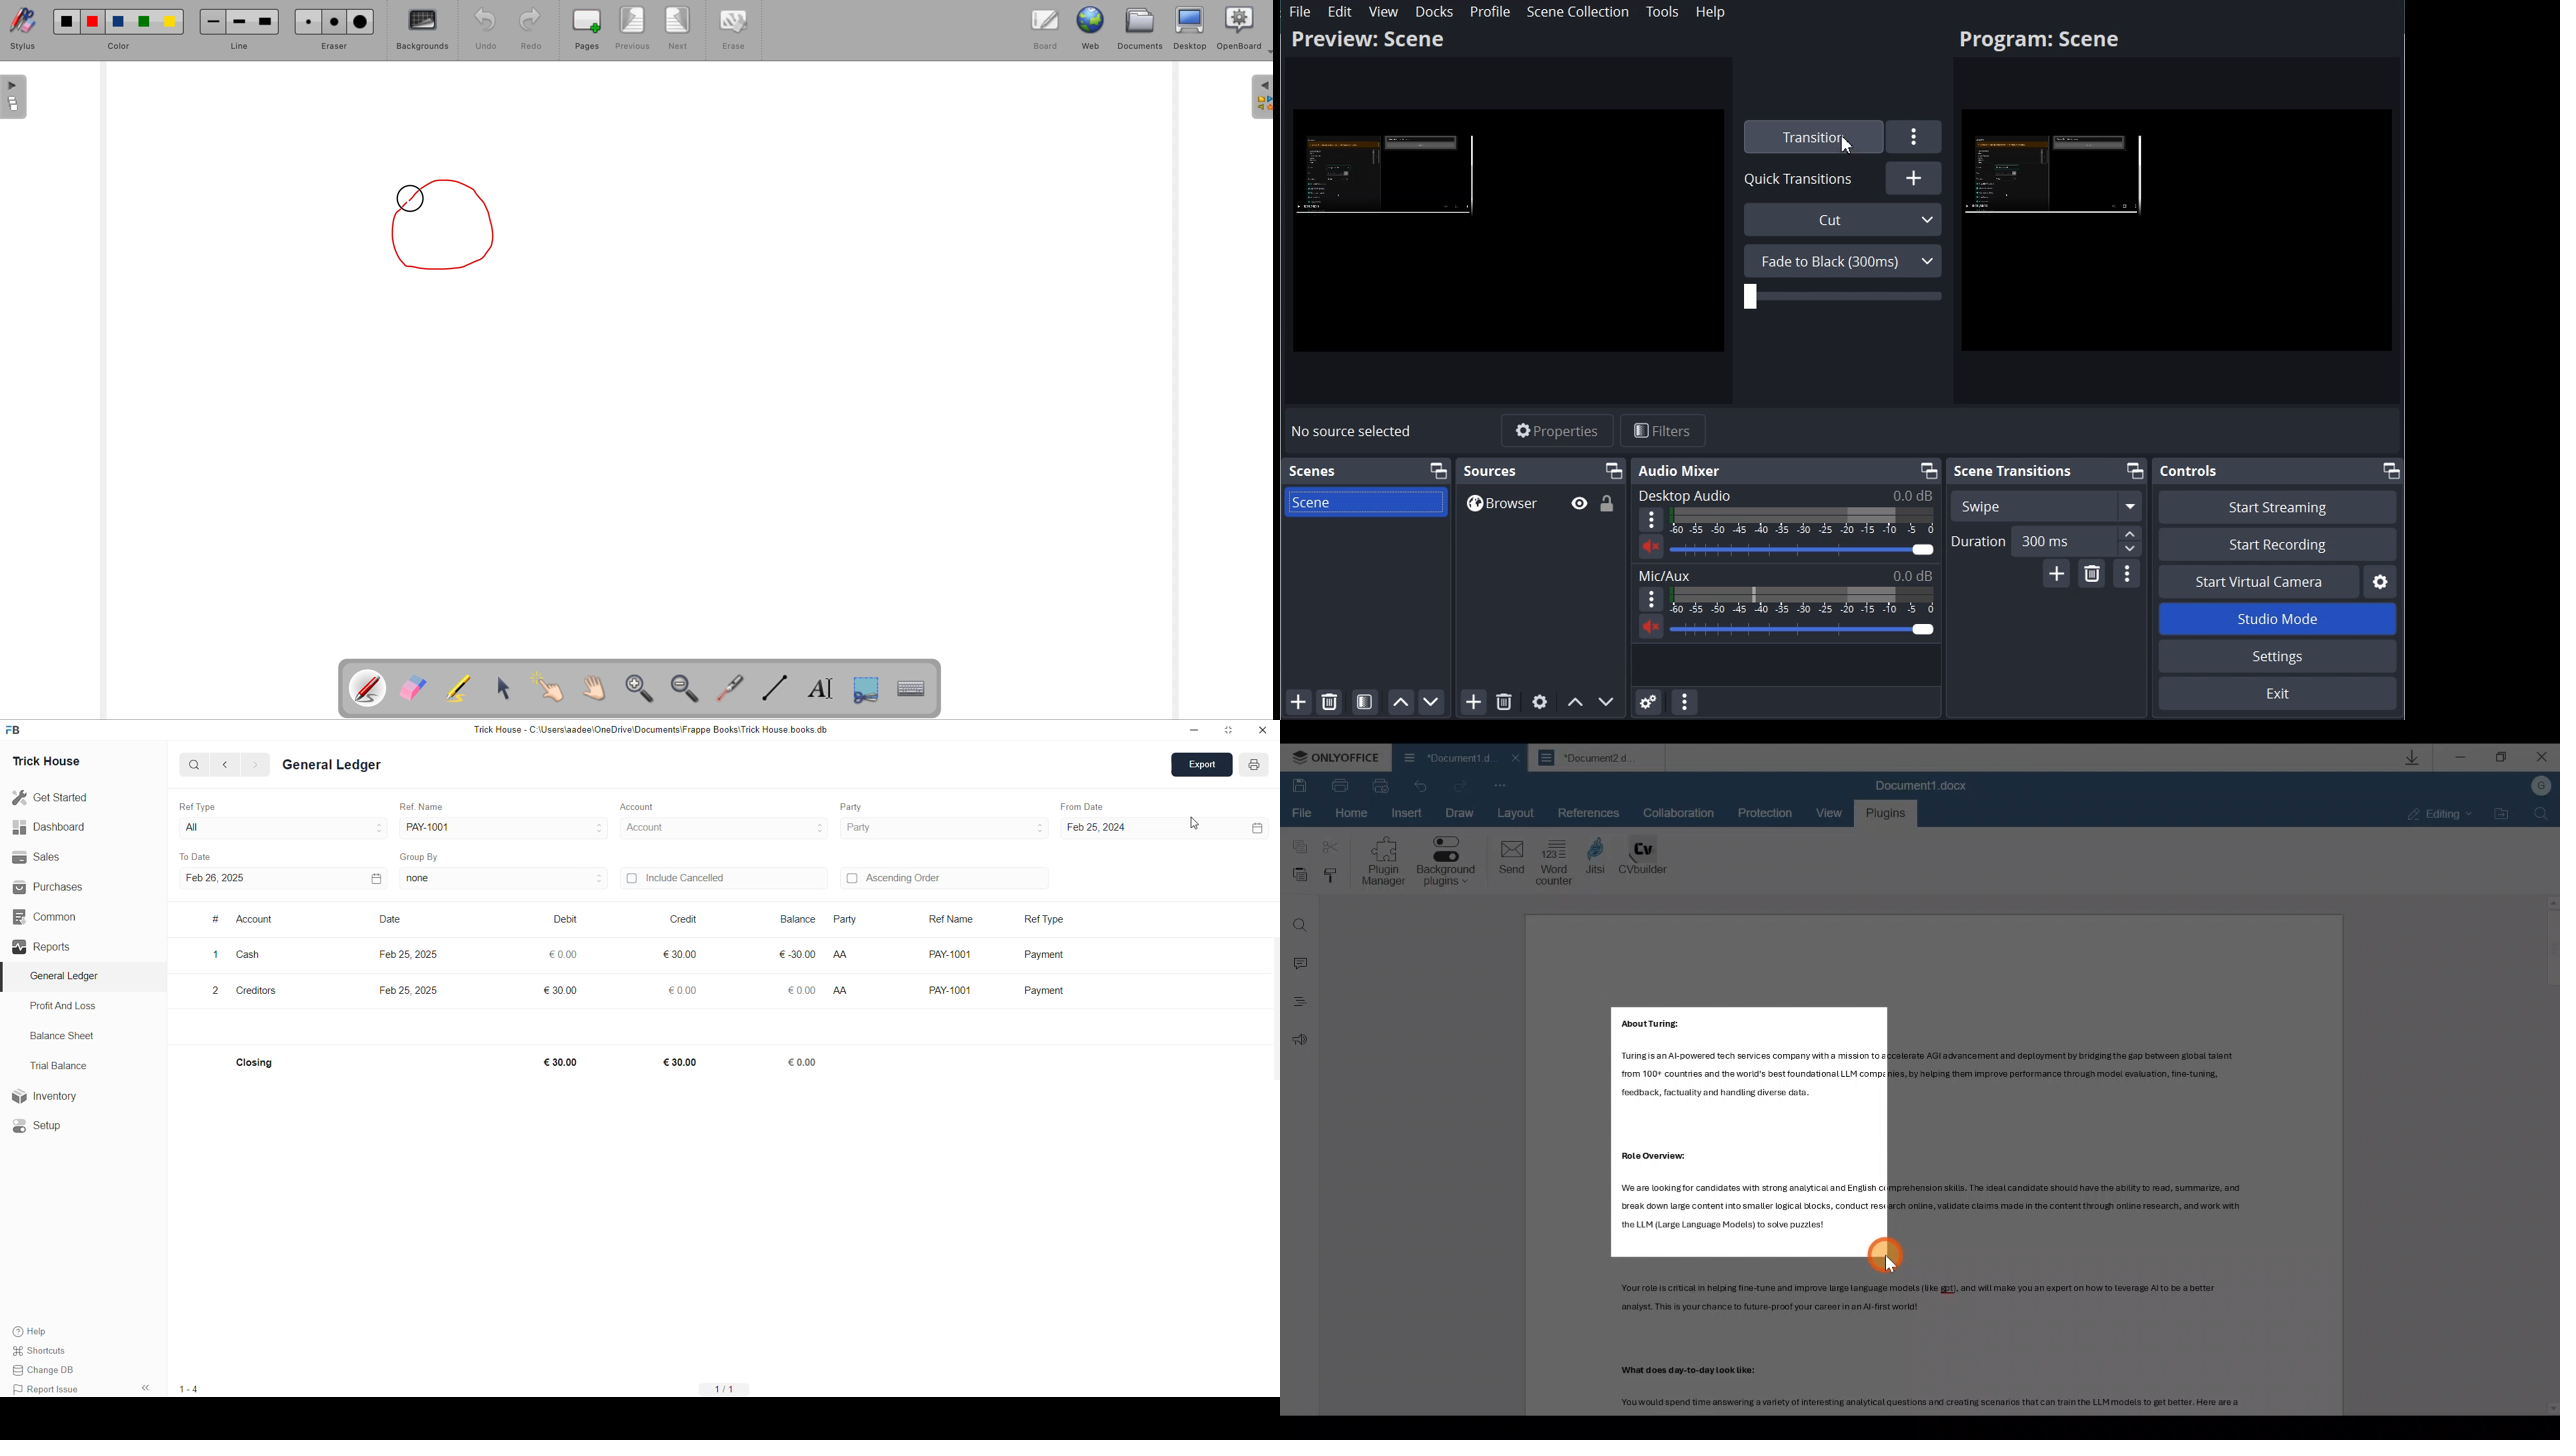  I want to click on Docks, so click(1435, 12).